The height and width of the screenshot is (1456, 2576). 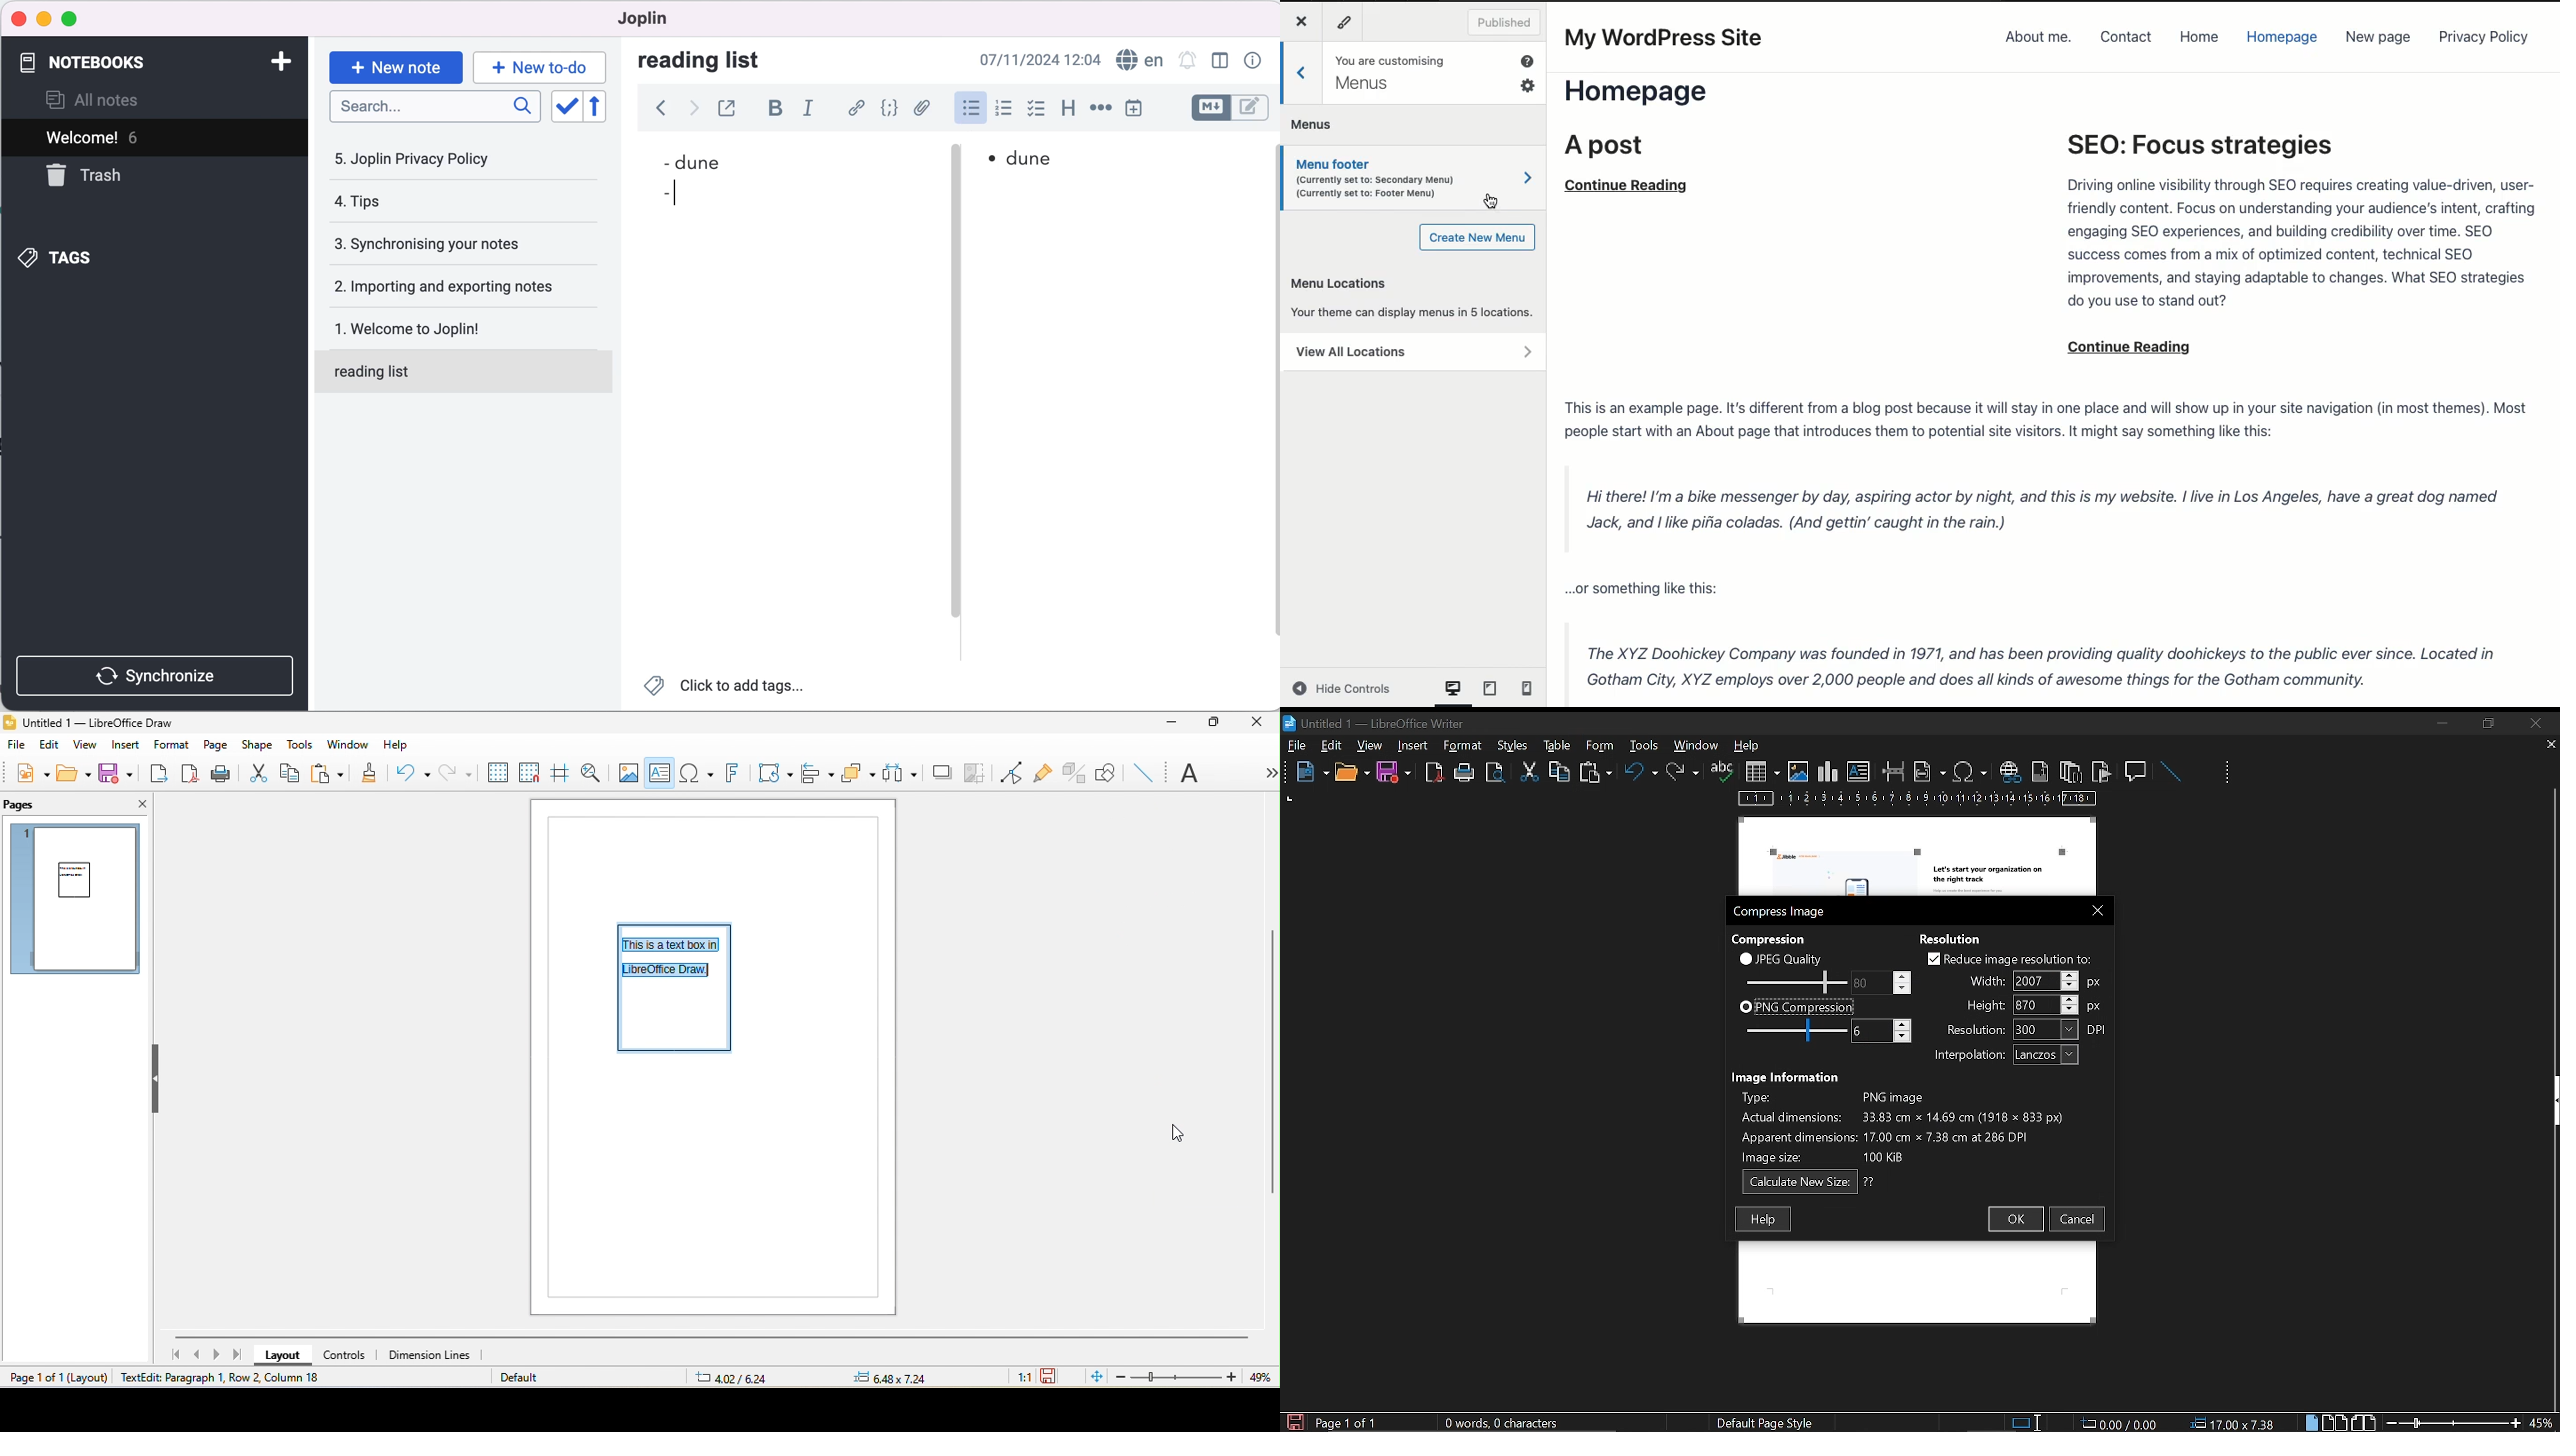 I want to click on text box, so click(x=661, y=773).